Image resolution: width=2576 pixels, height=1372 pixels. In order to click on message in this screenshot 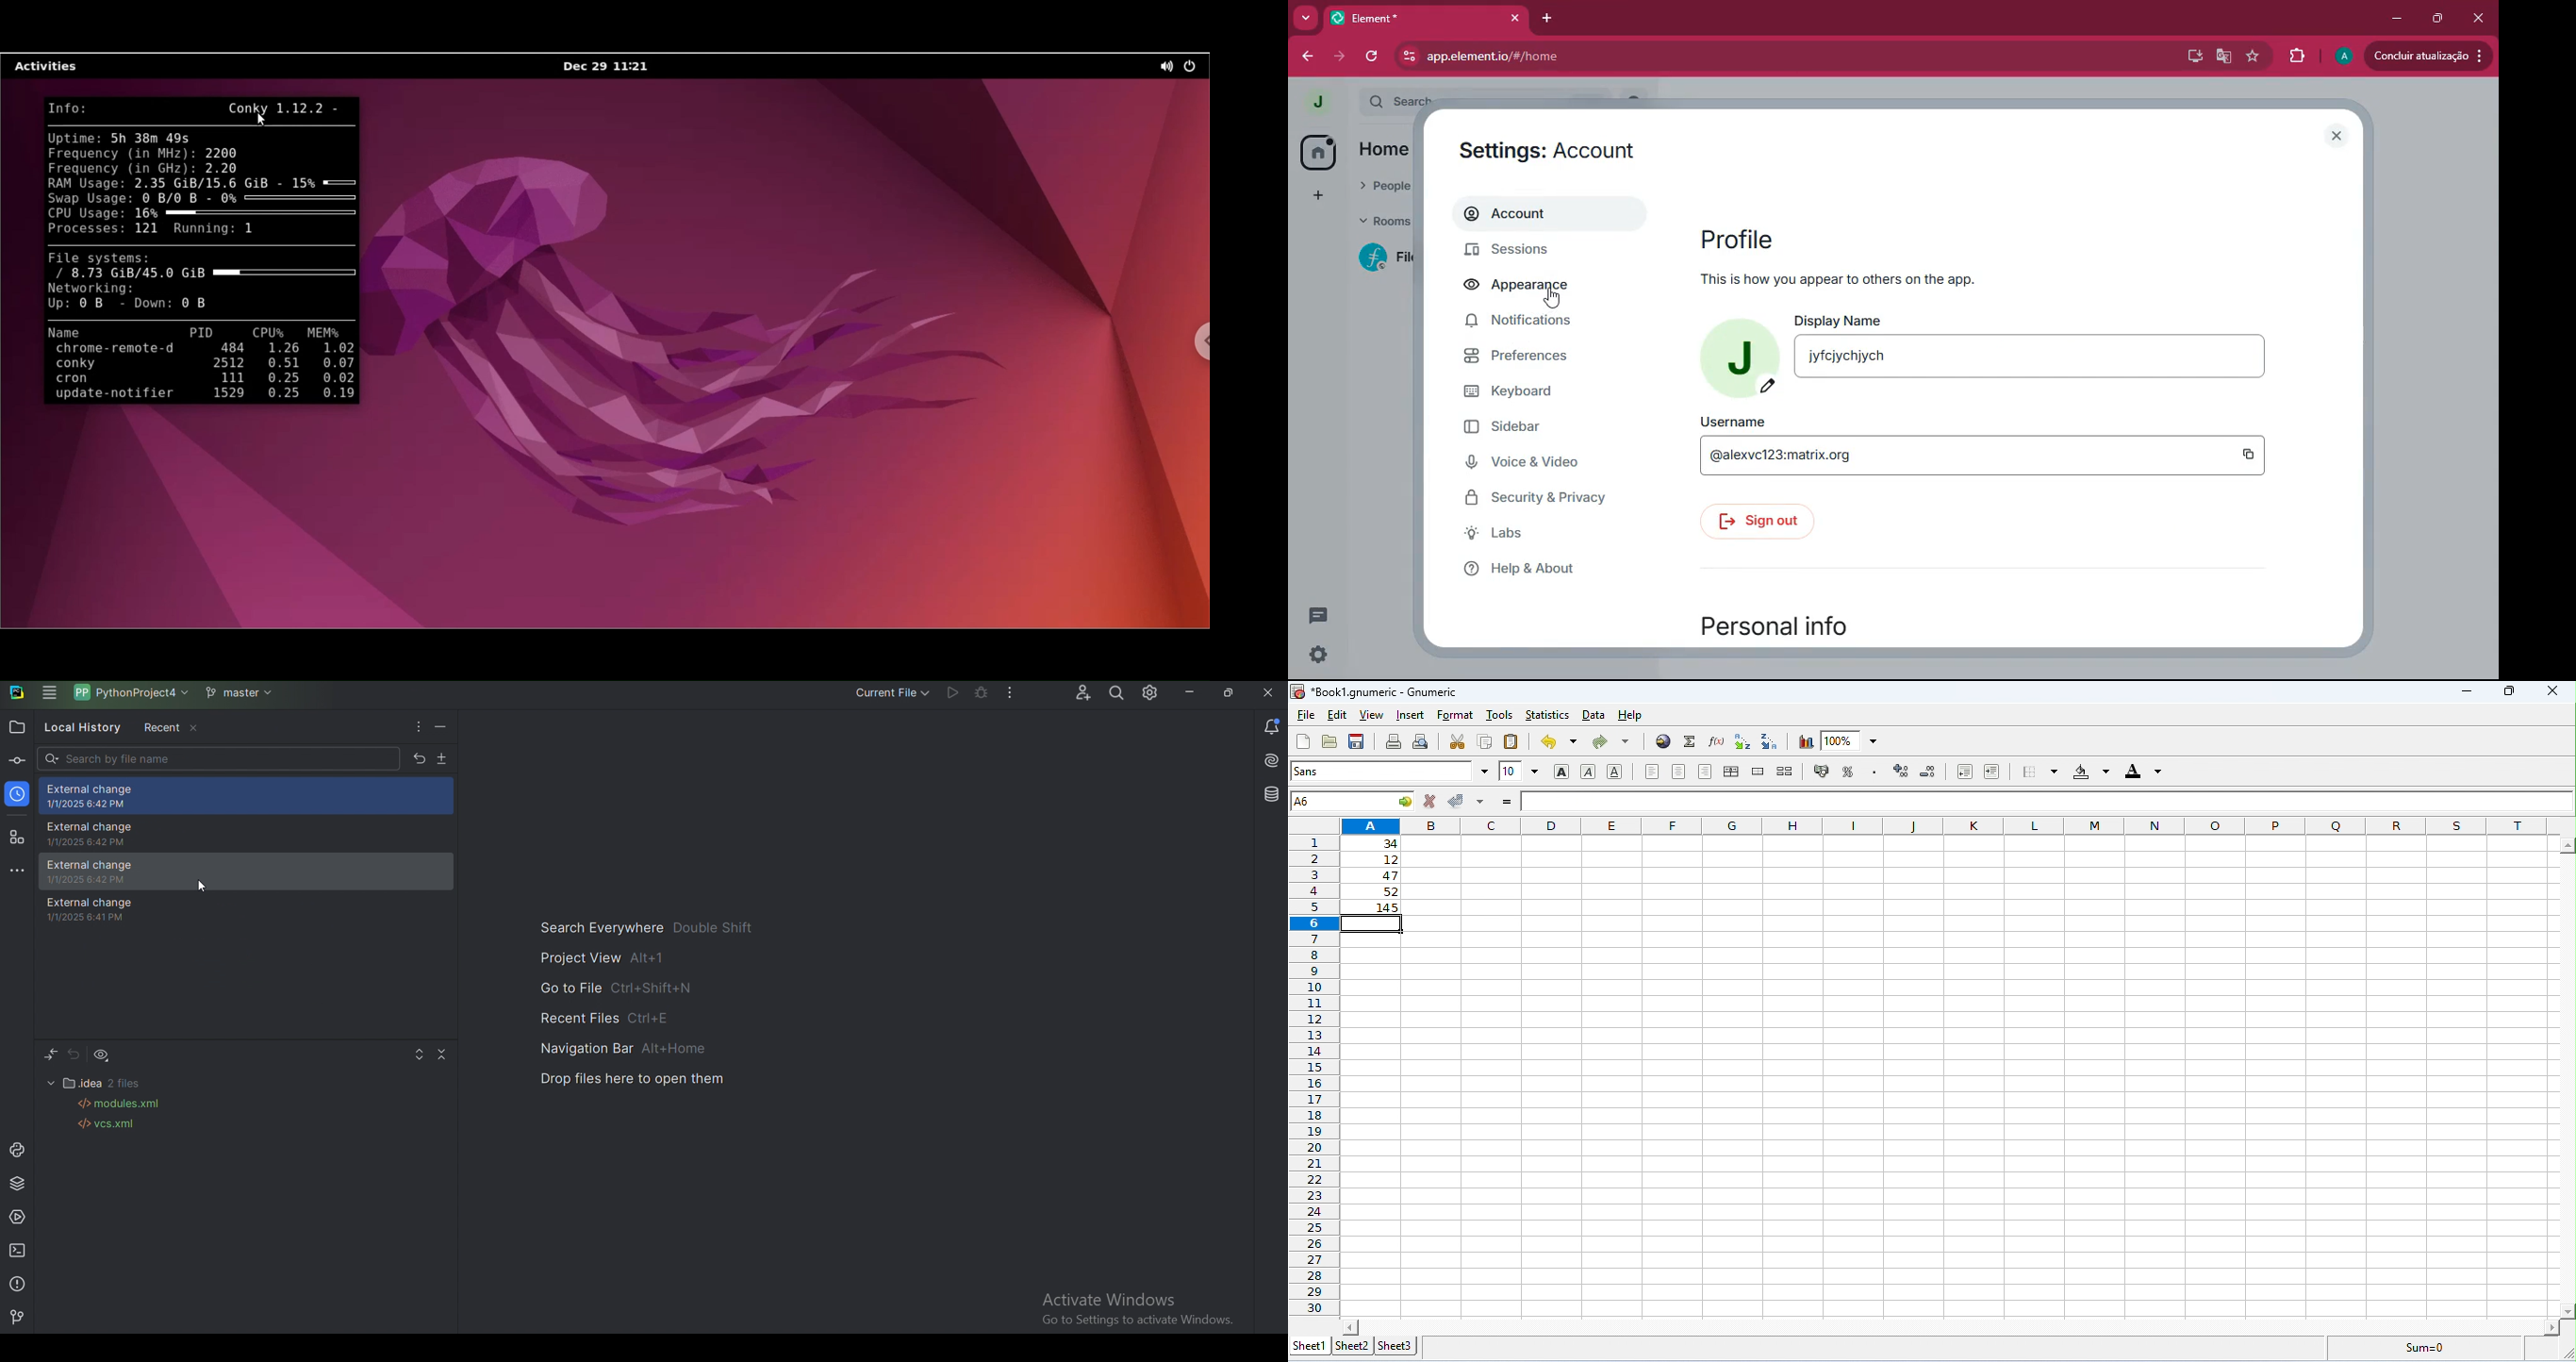, I will do `click(1320, 615)`.